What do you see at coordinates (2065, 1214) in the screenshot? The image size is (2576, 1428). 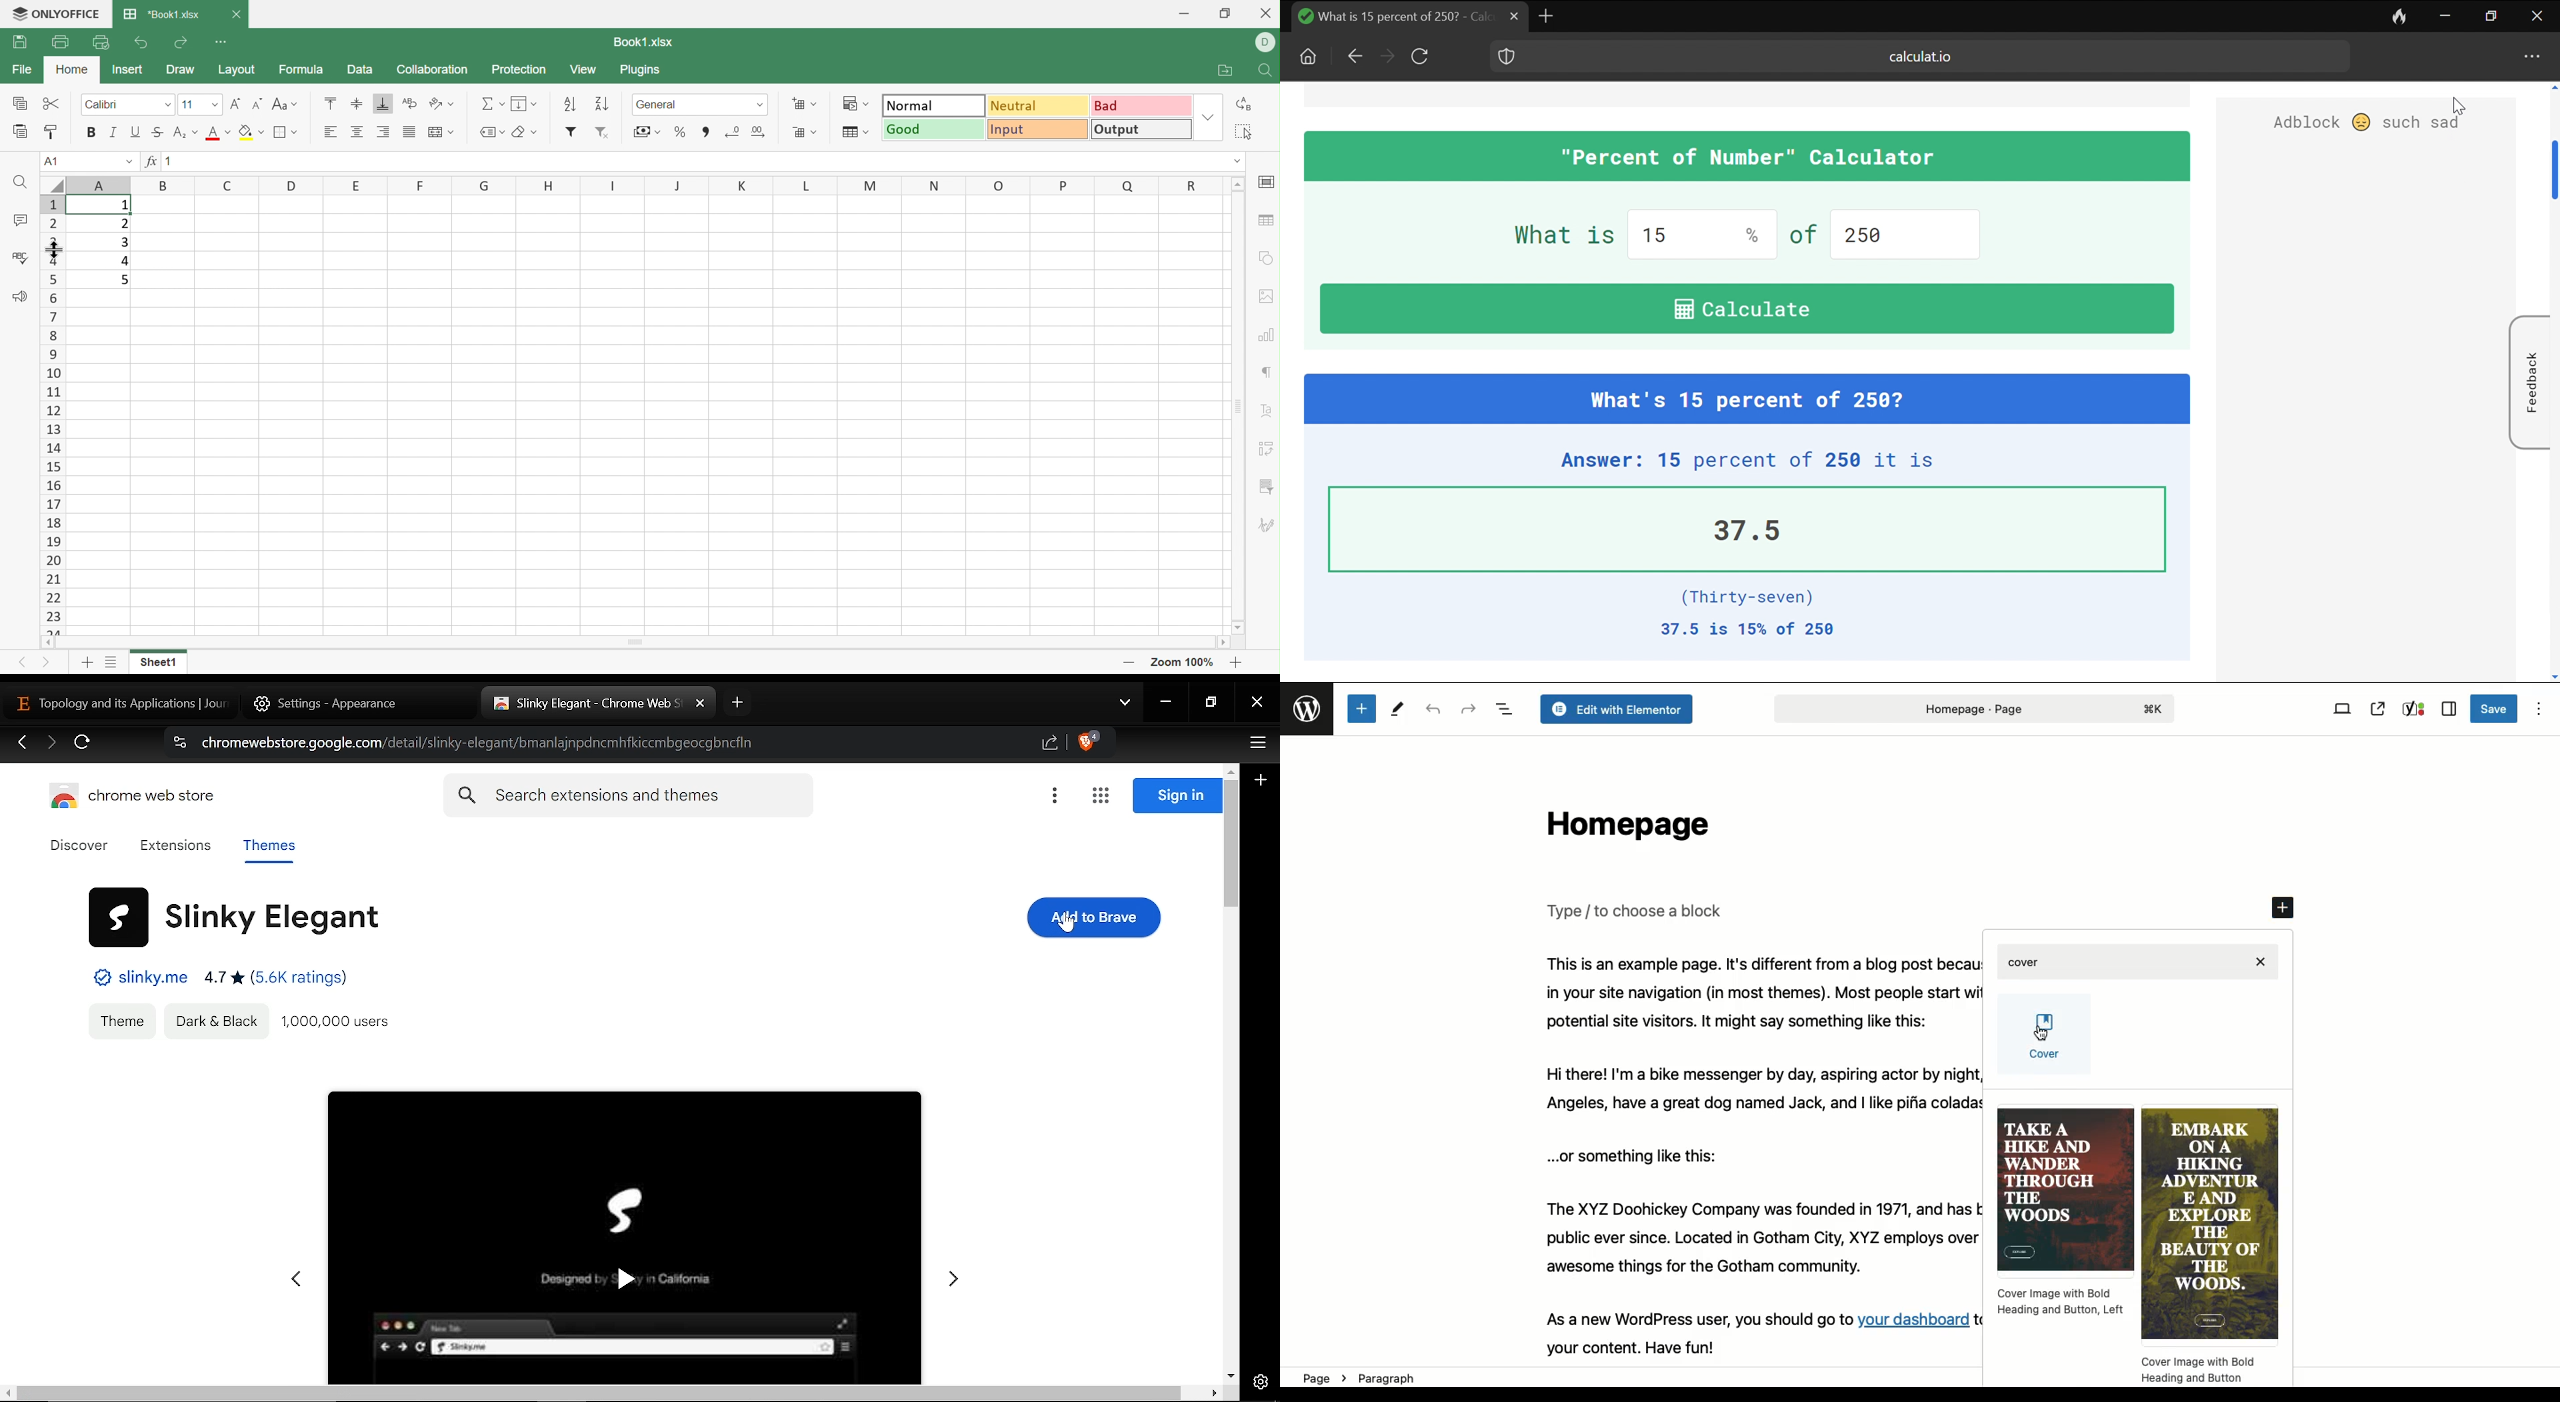 I see `Template` at bounding box center [2065, 1214].